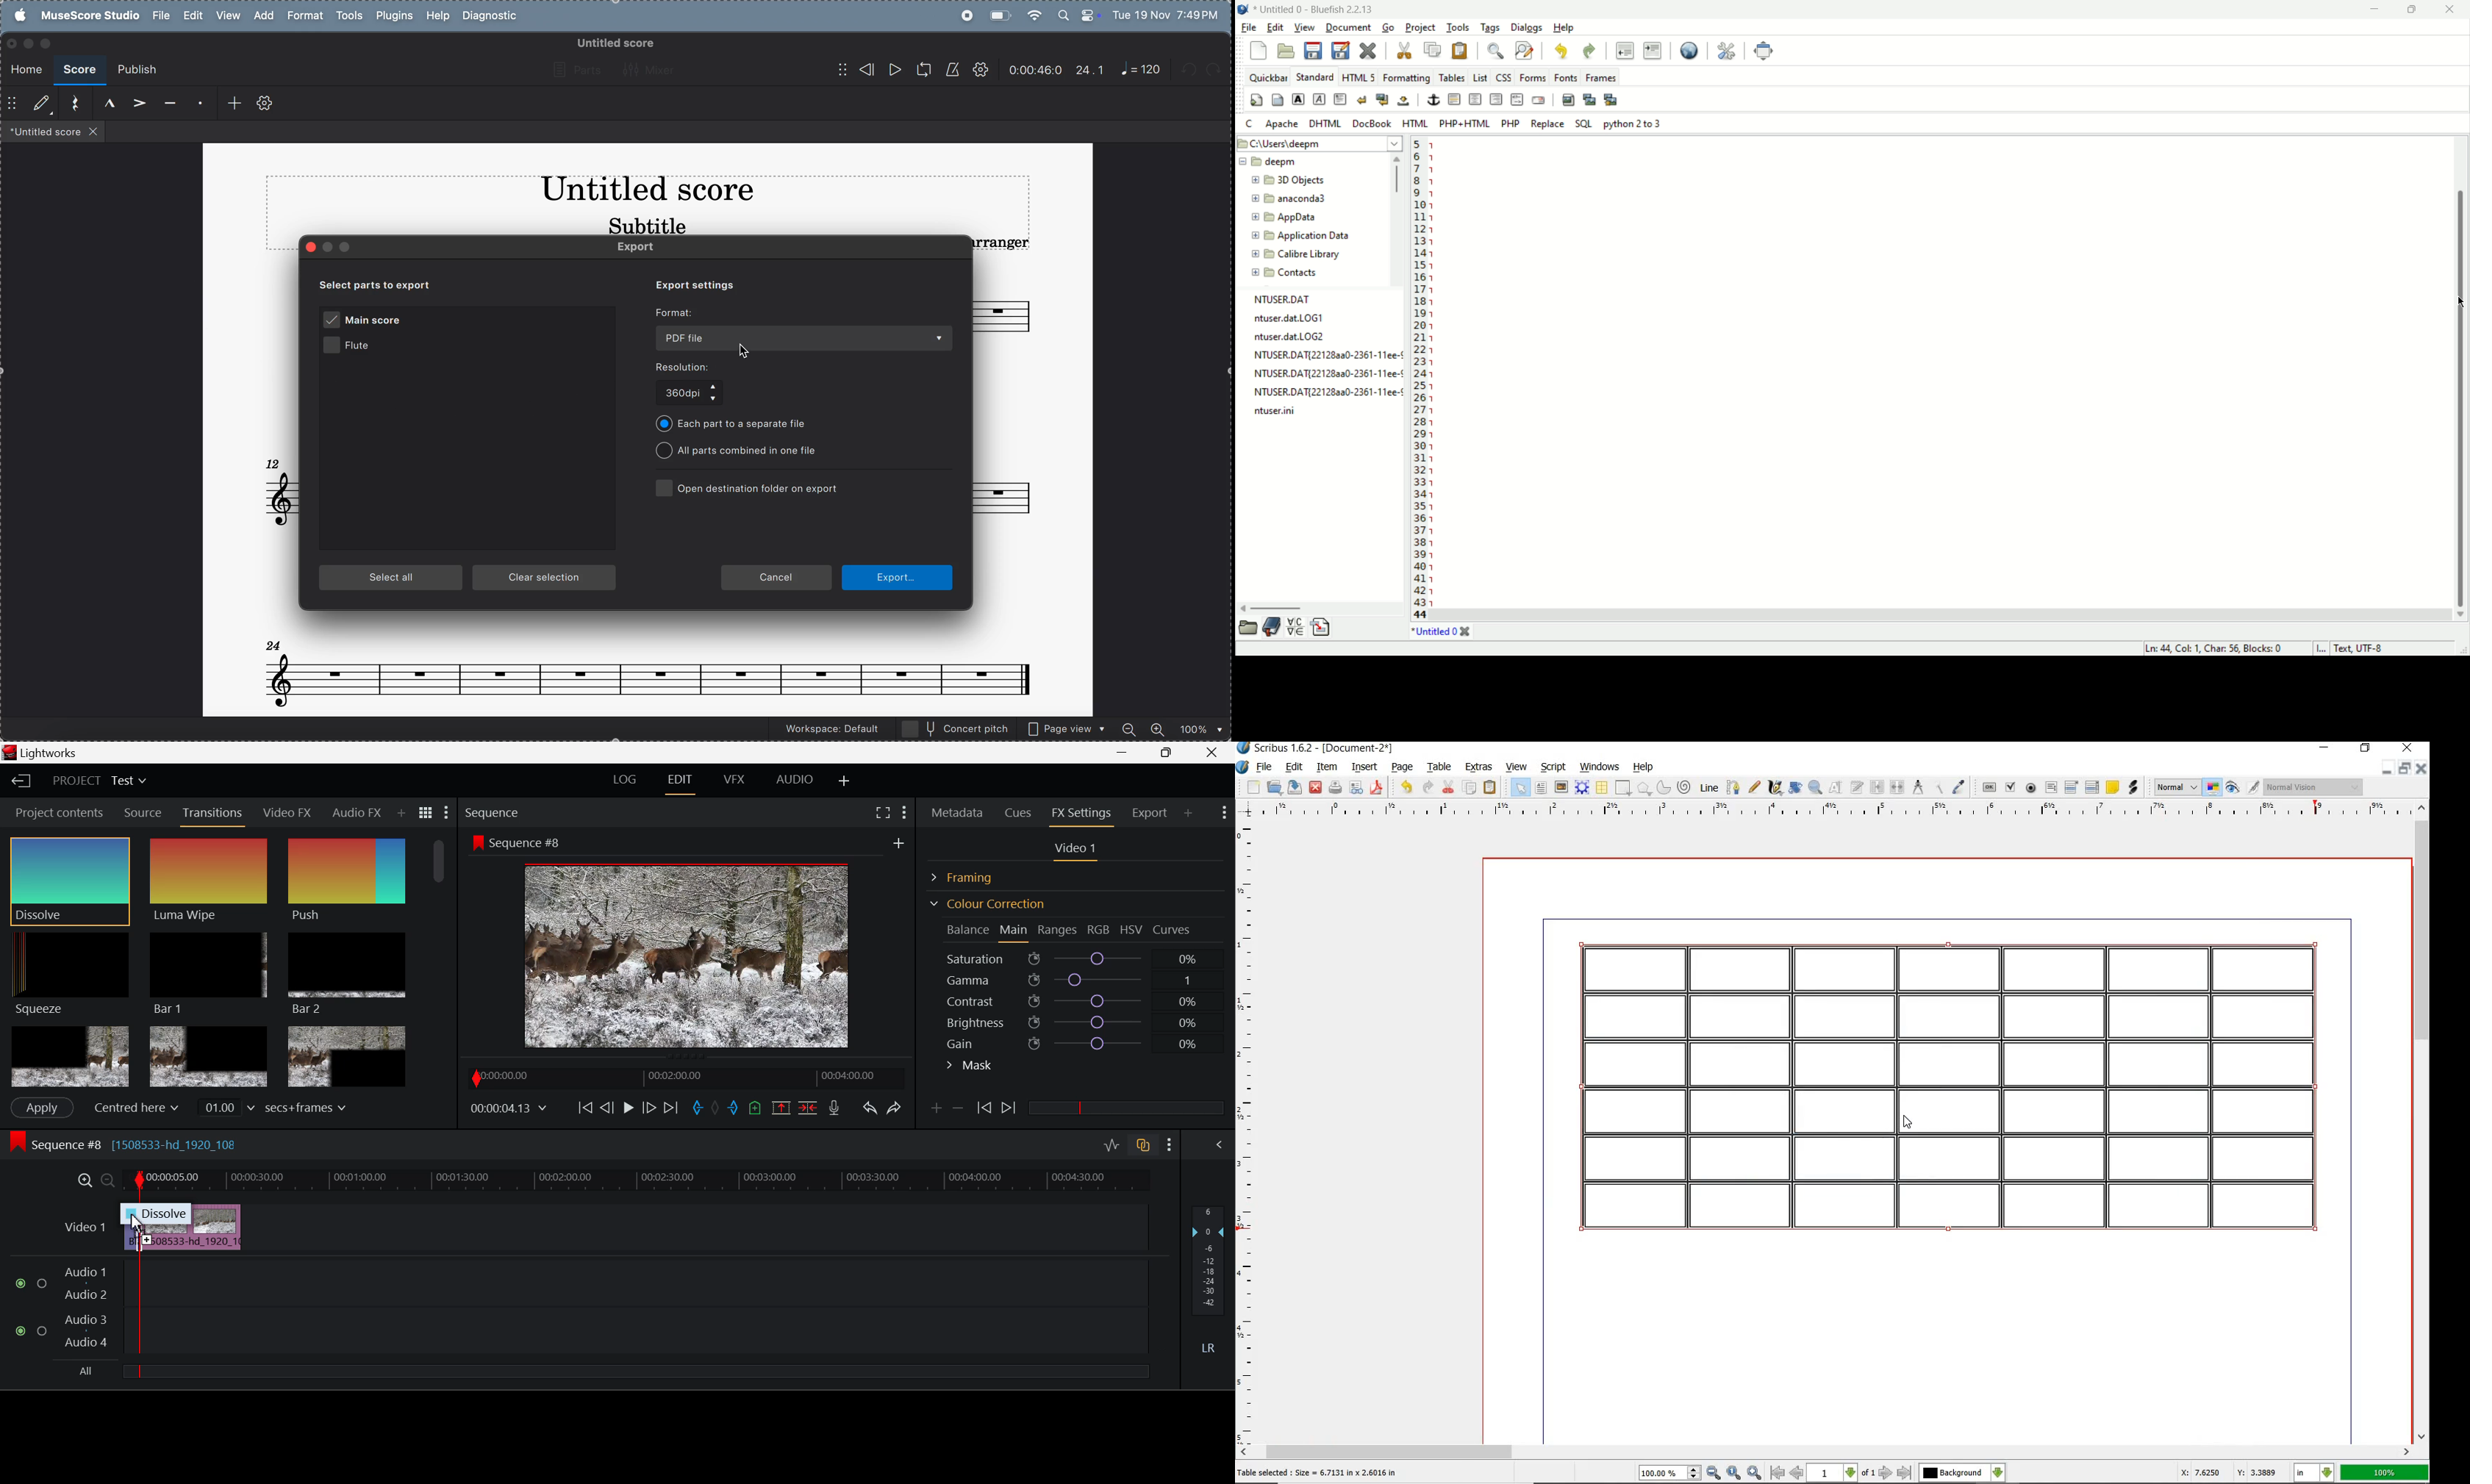  I want to click on print, so click(1335, 787).